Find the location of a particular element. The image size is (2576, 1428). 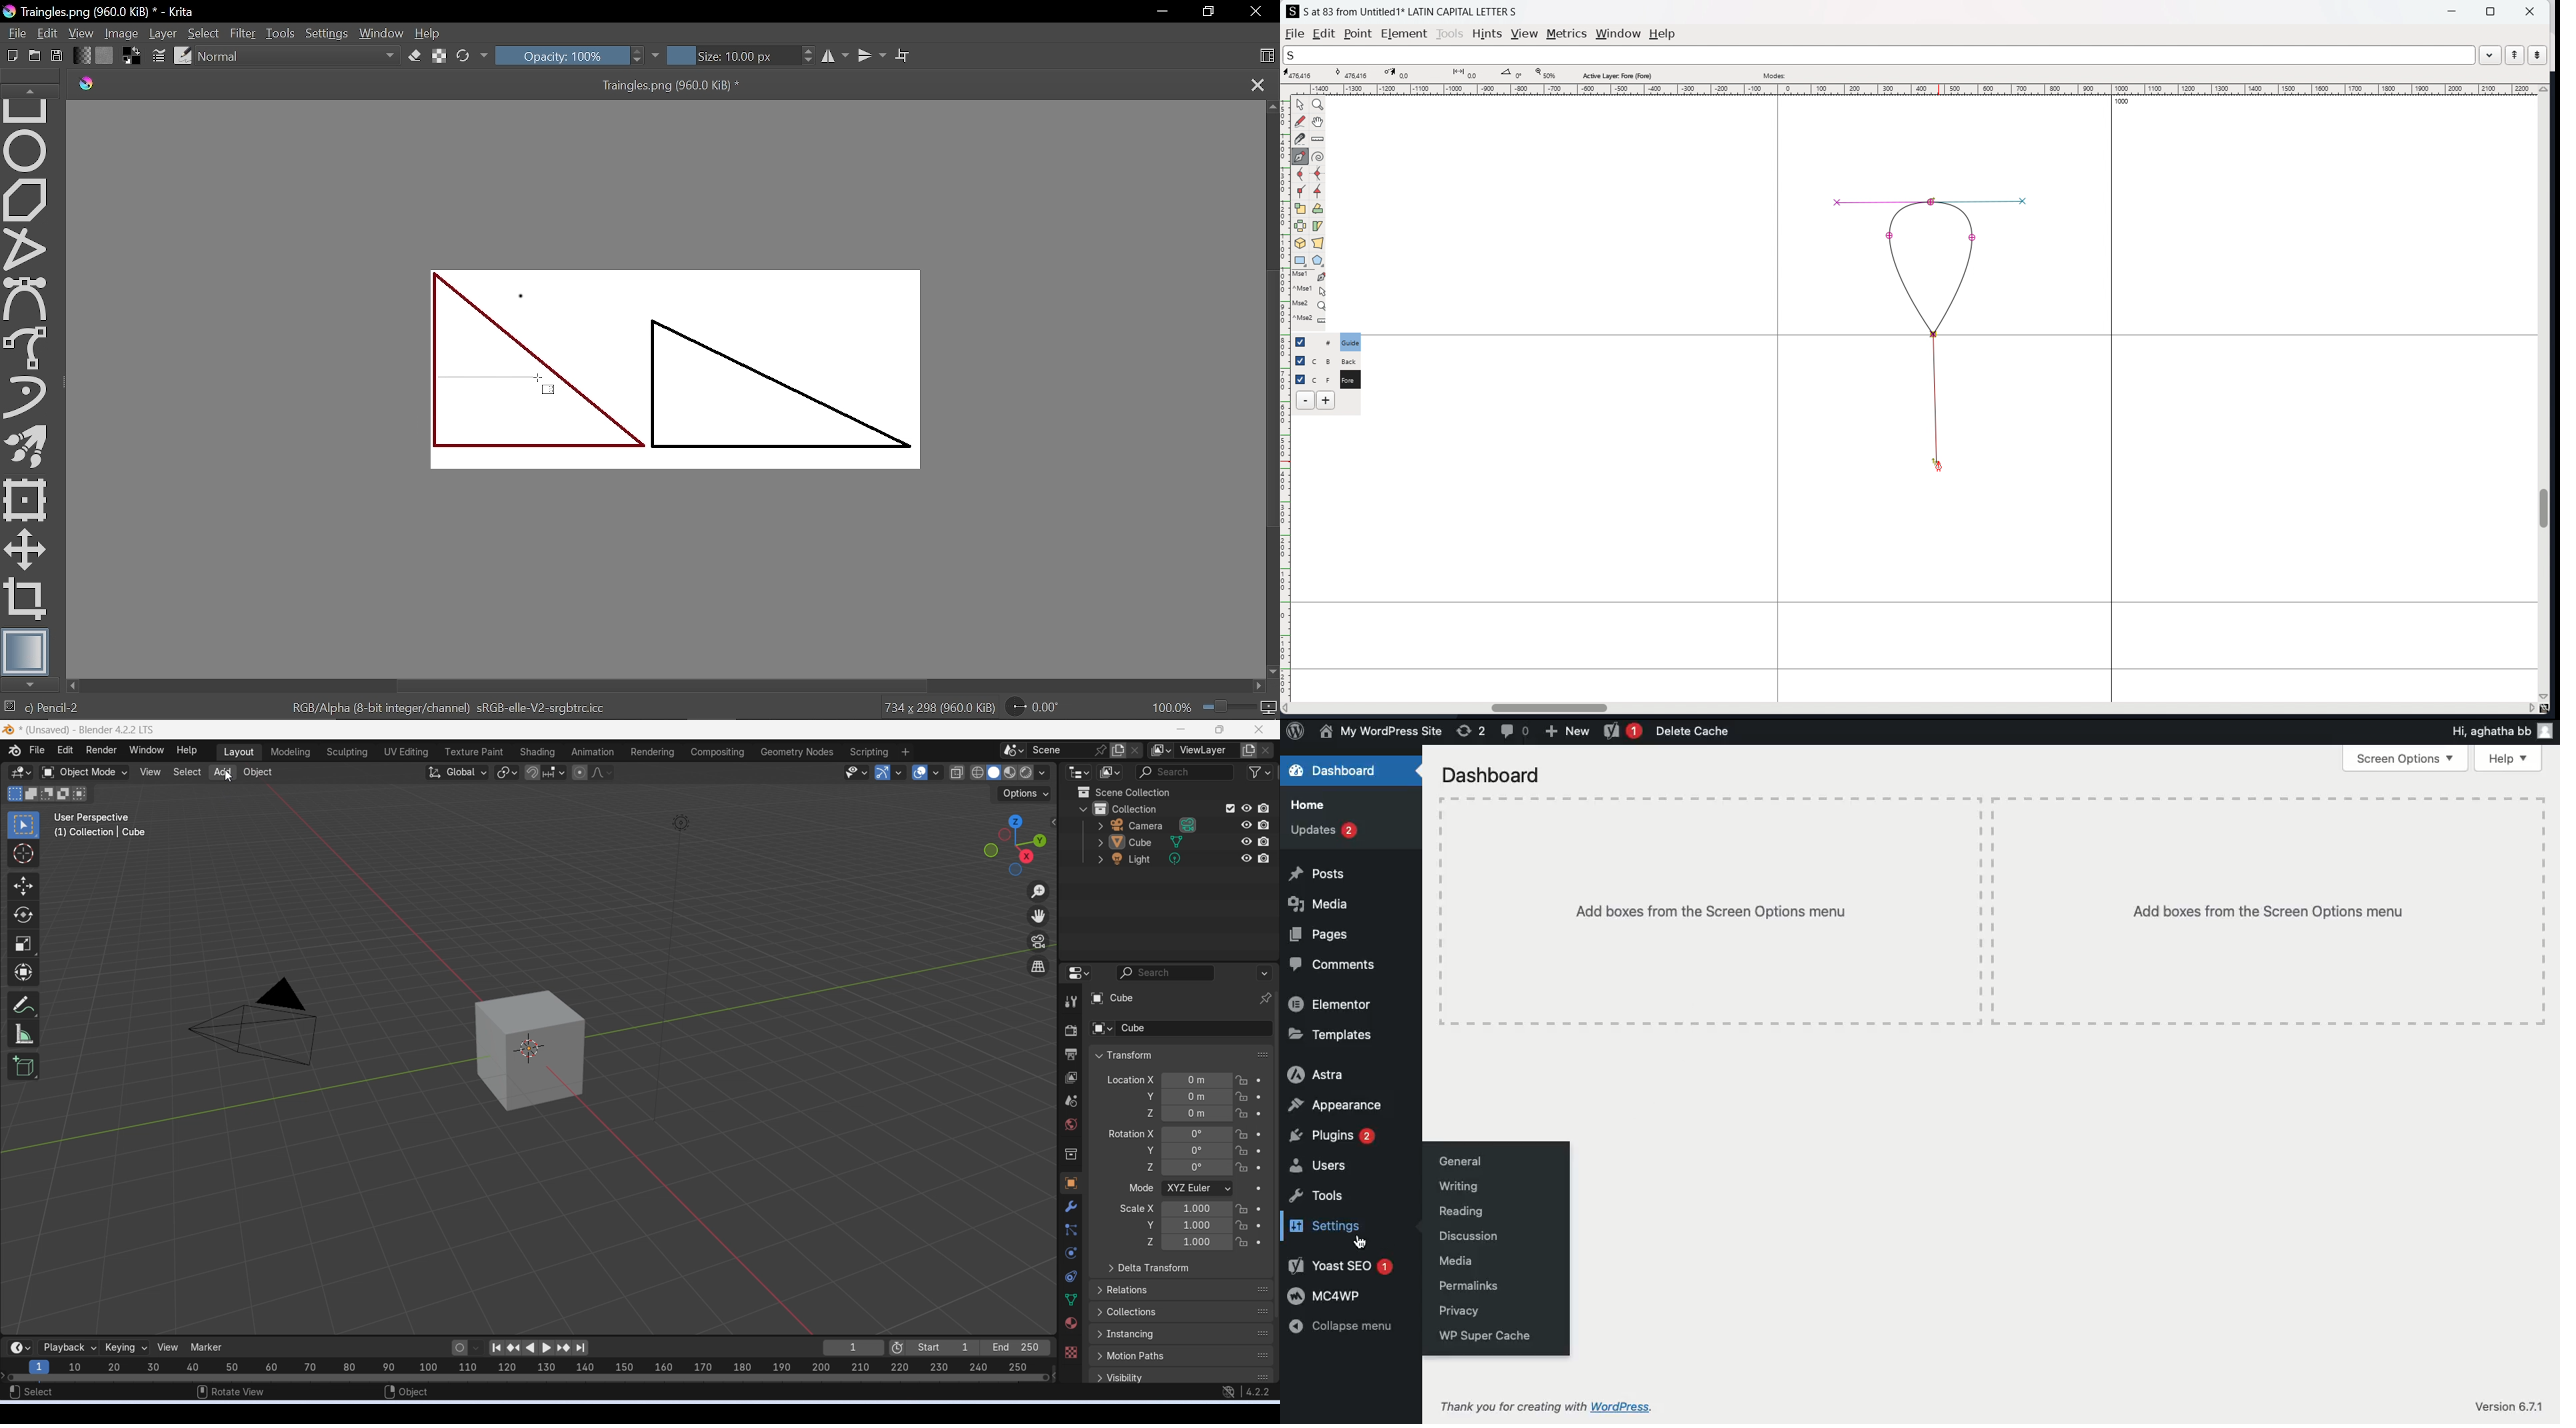

Horizontal scrollbar is located at coordinates (663, 686).